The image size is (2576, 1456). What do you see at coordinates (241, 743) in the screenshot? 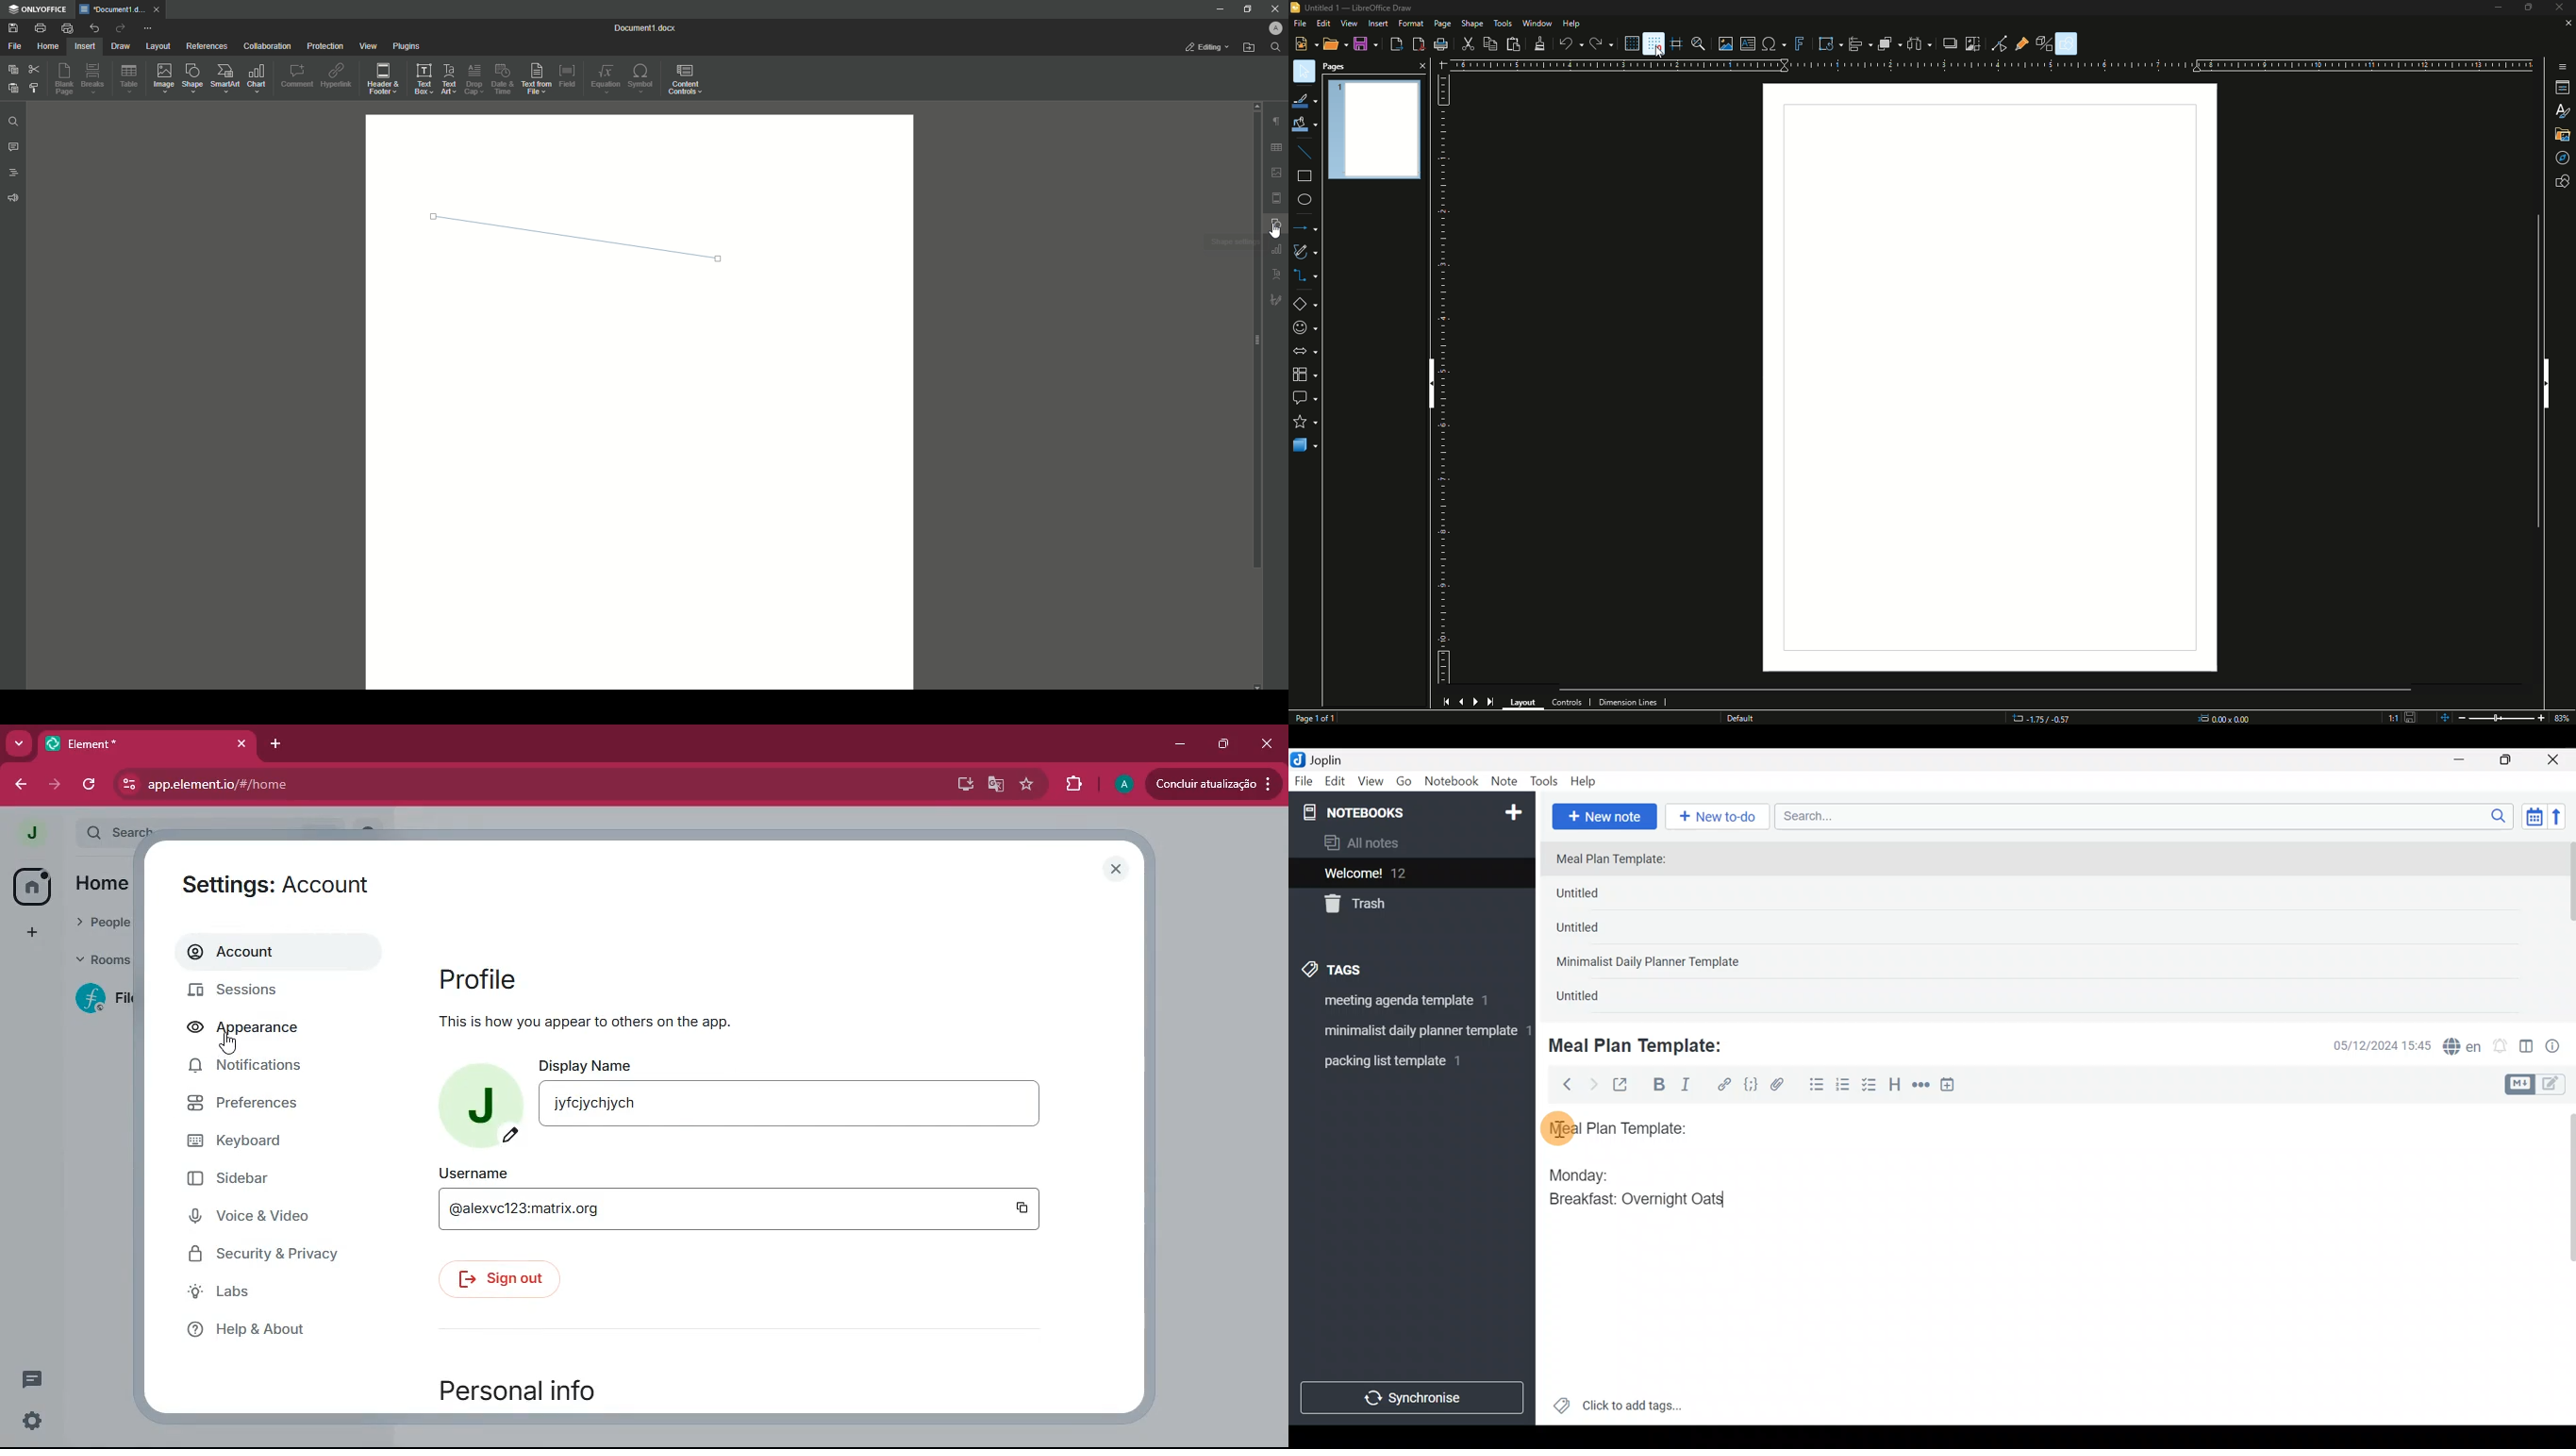
I see `close` at bounding box center [241, 743].